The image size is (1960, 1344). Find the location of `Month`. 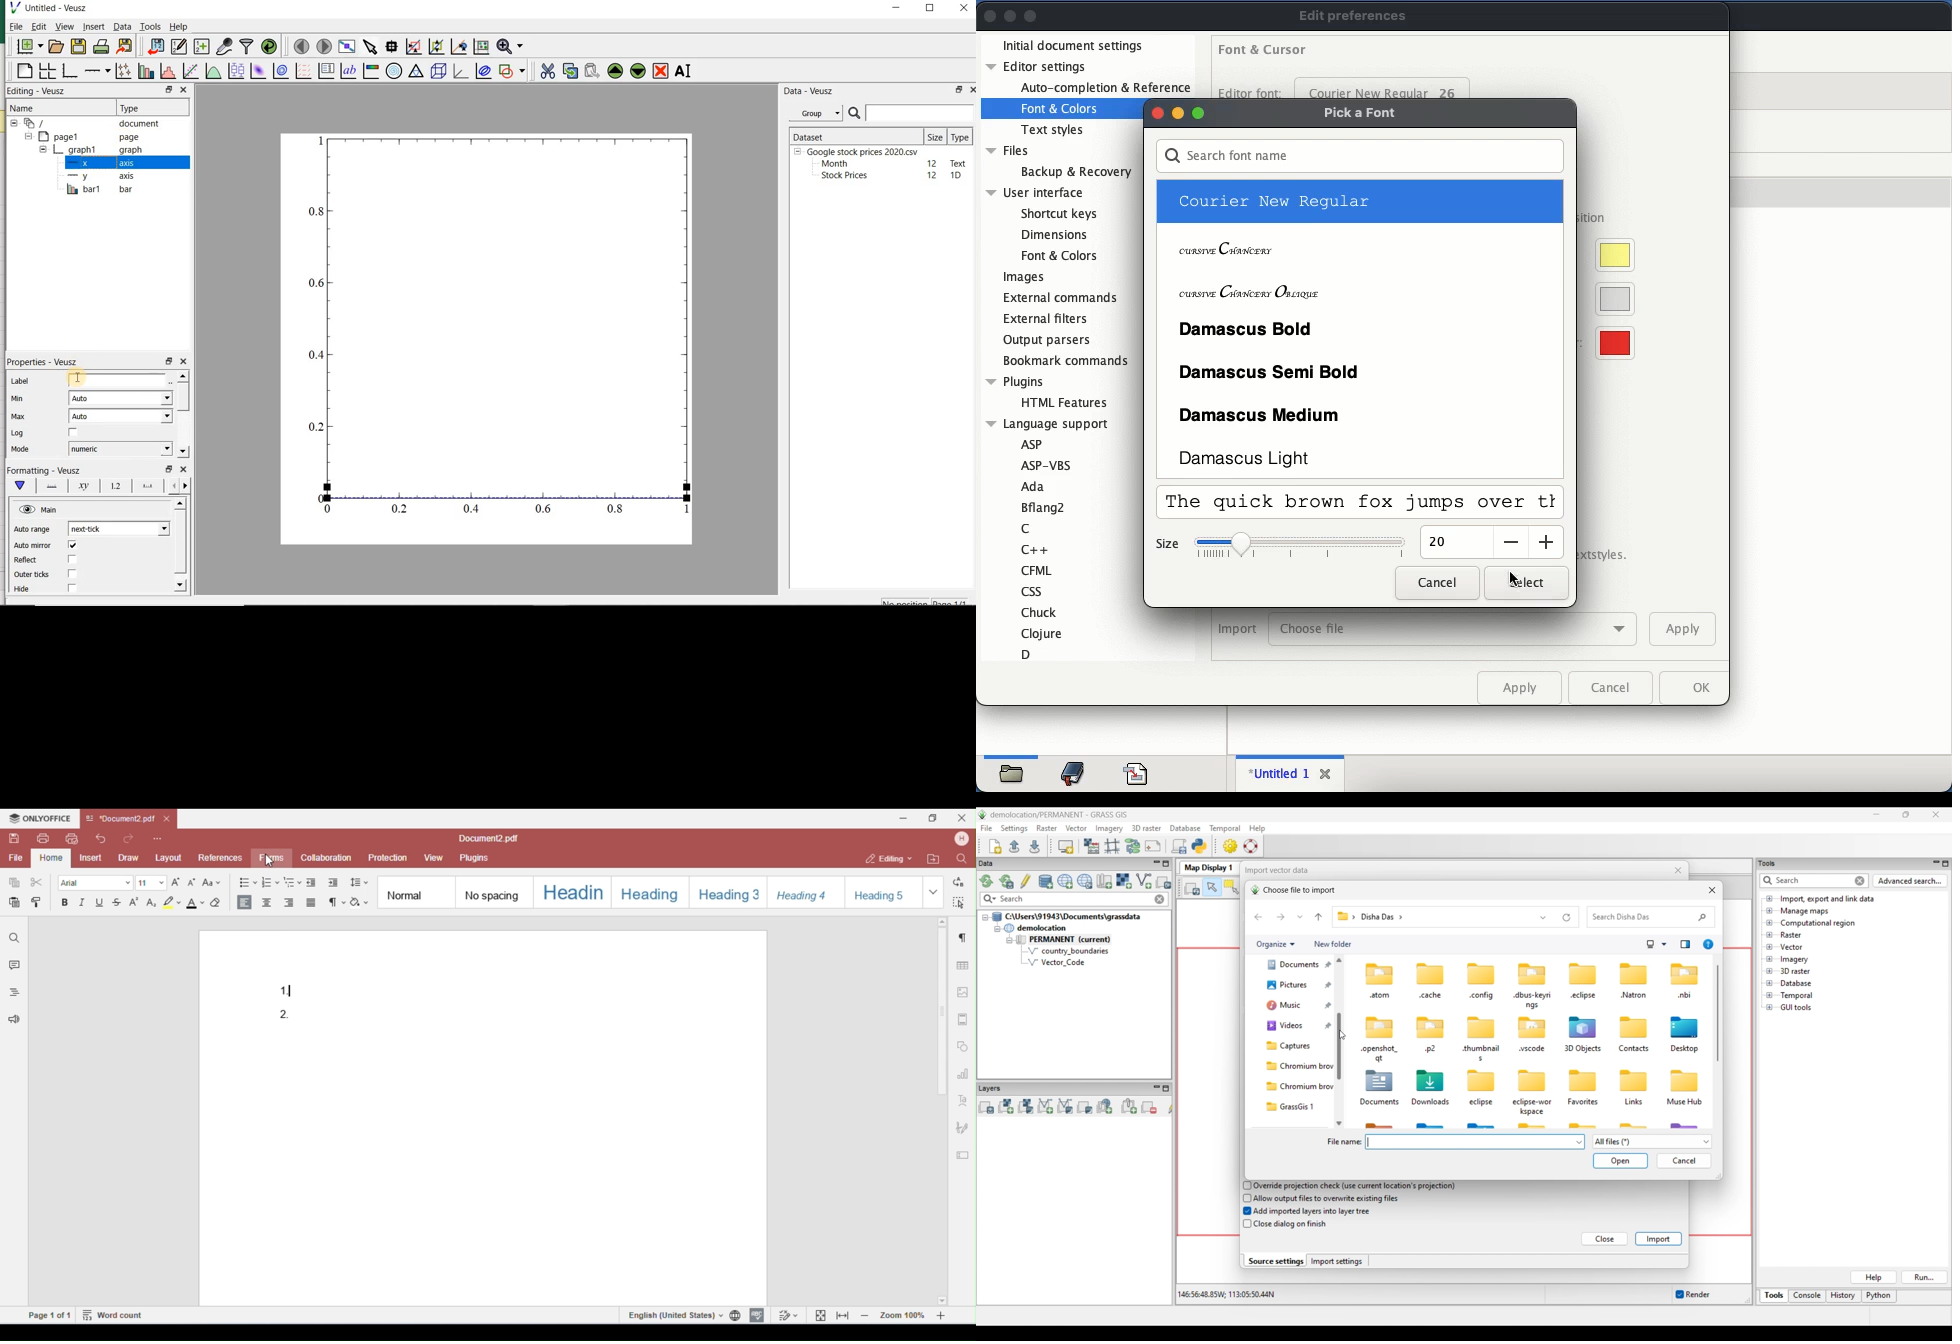

Month is located at coordinates (834, 164).